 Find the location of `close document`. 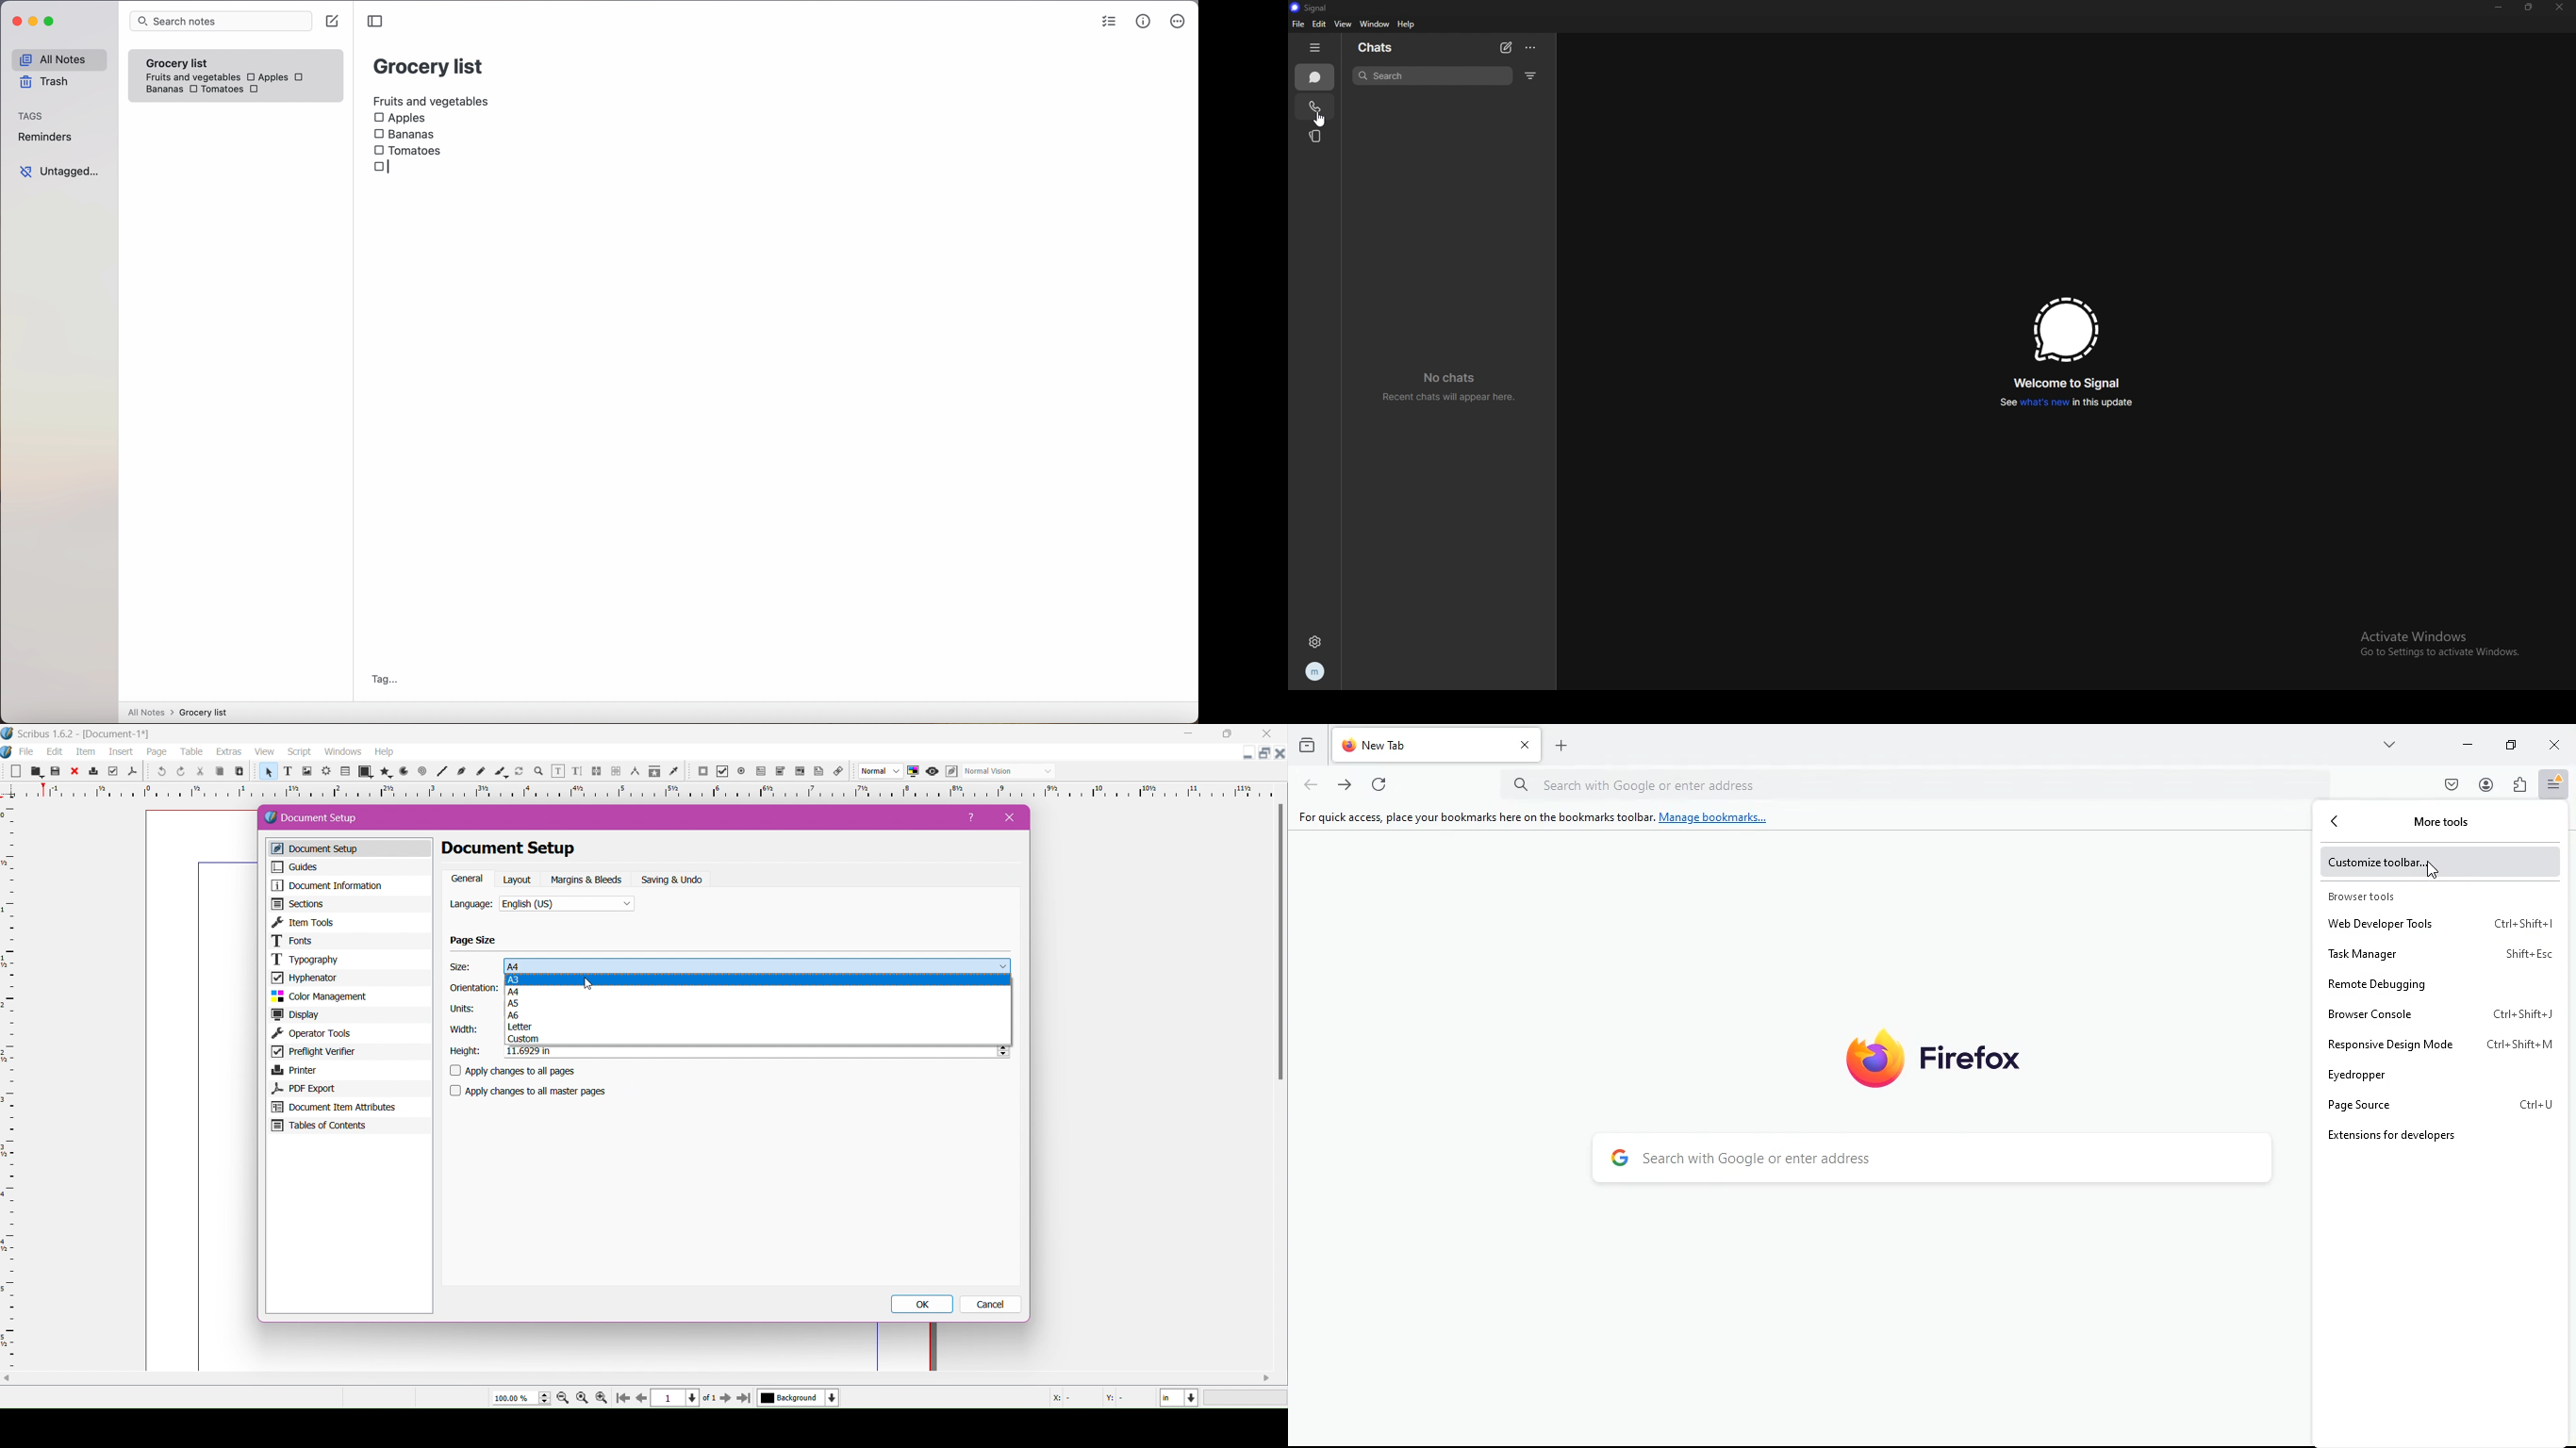

close document is located at coordinates (1280, 754).